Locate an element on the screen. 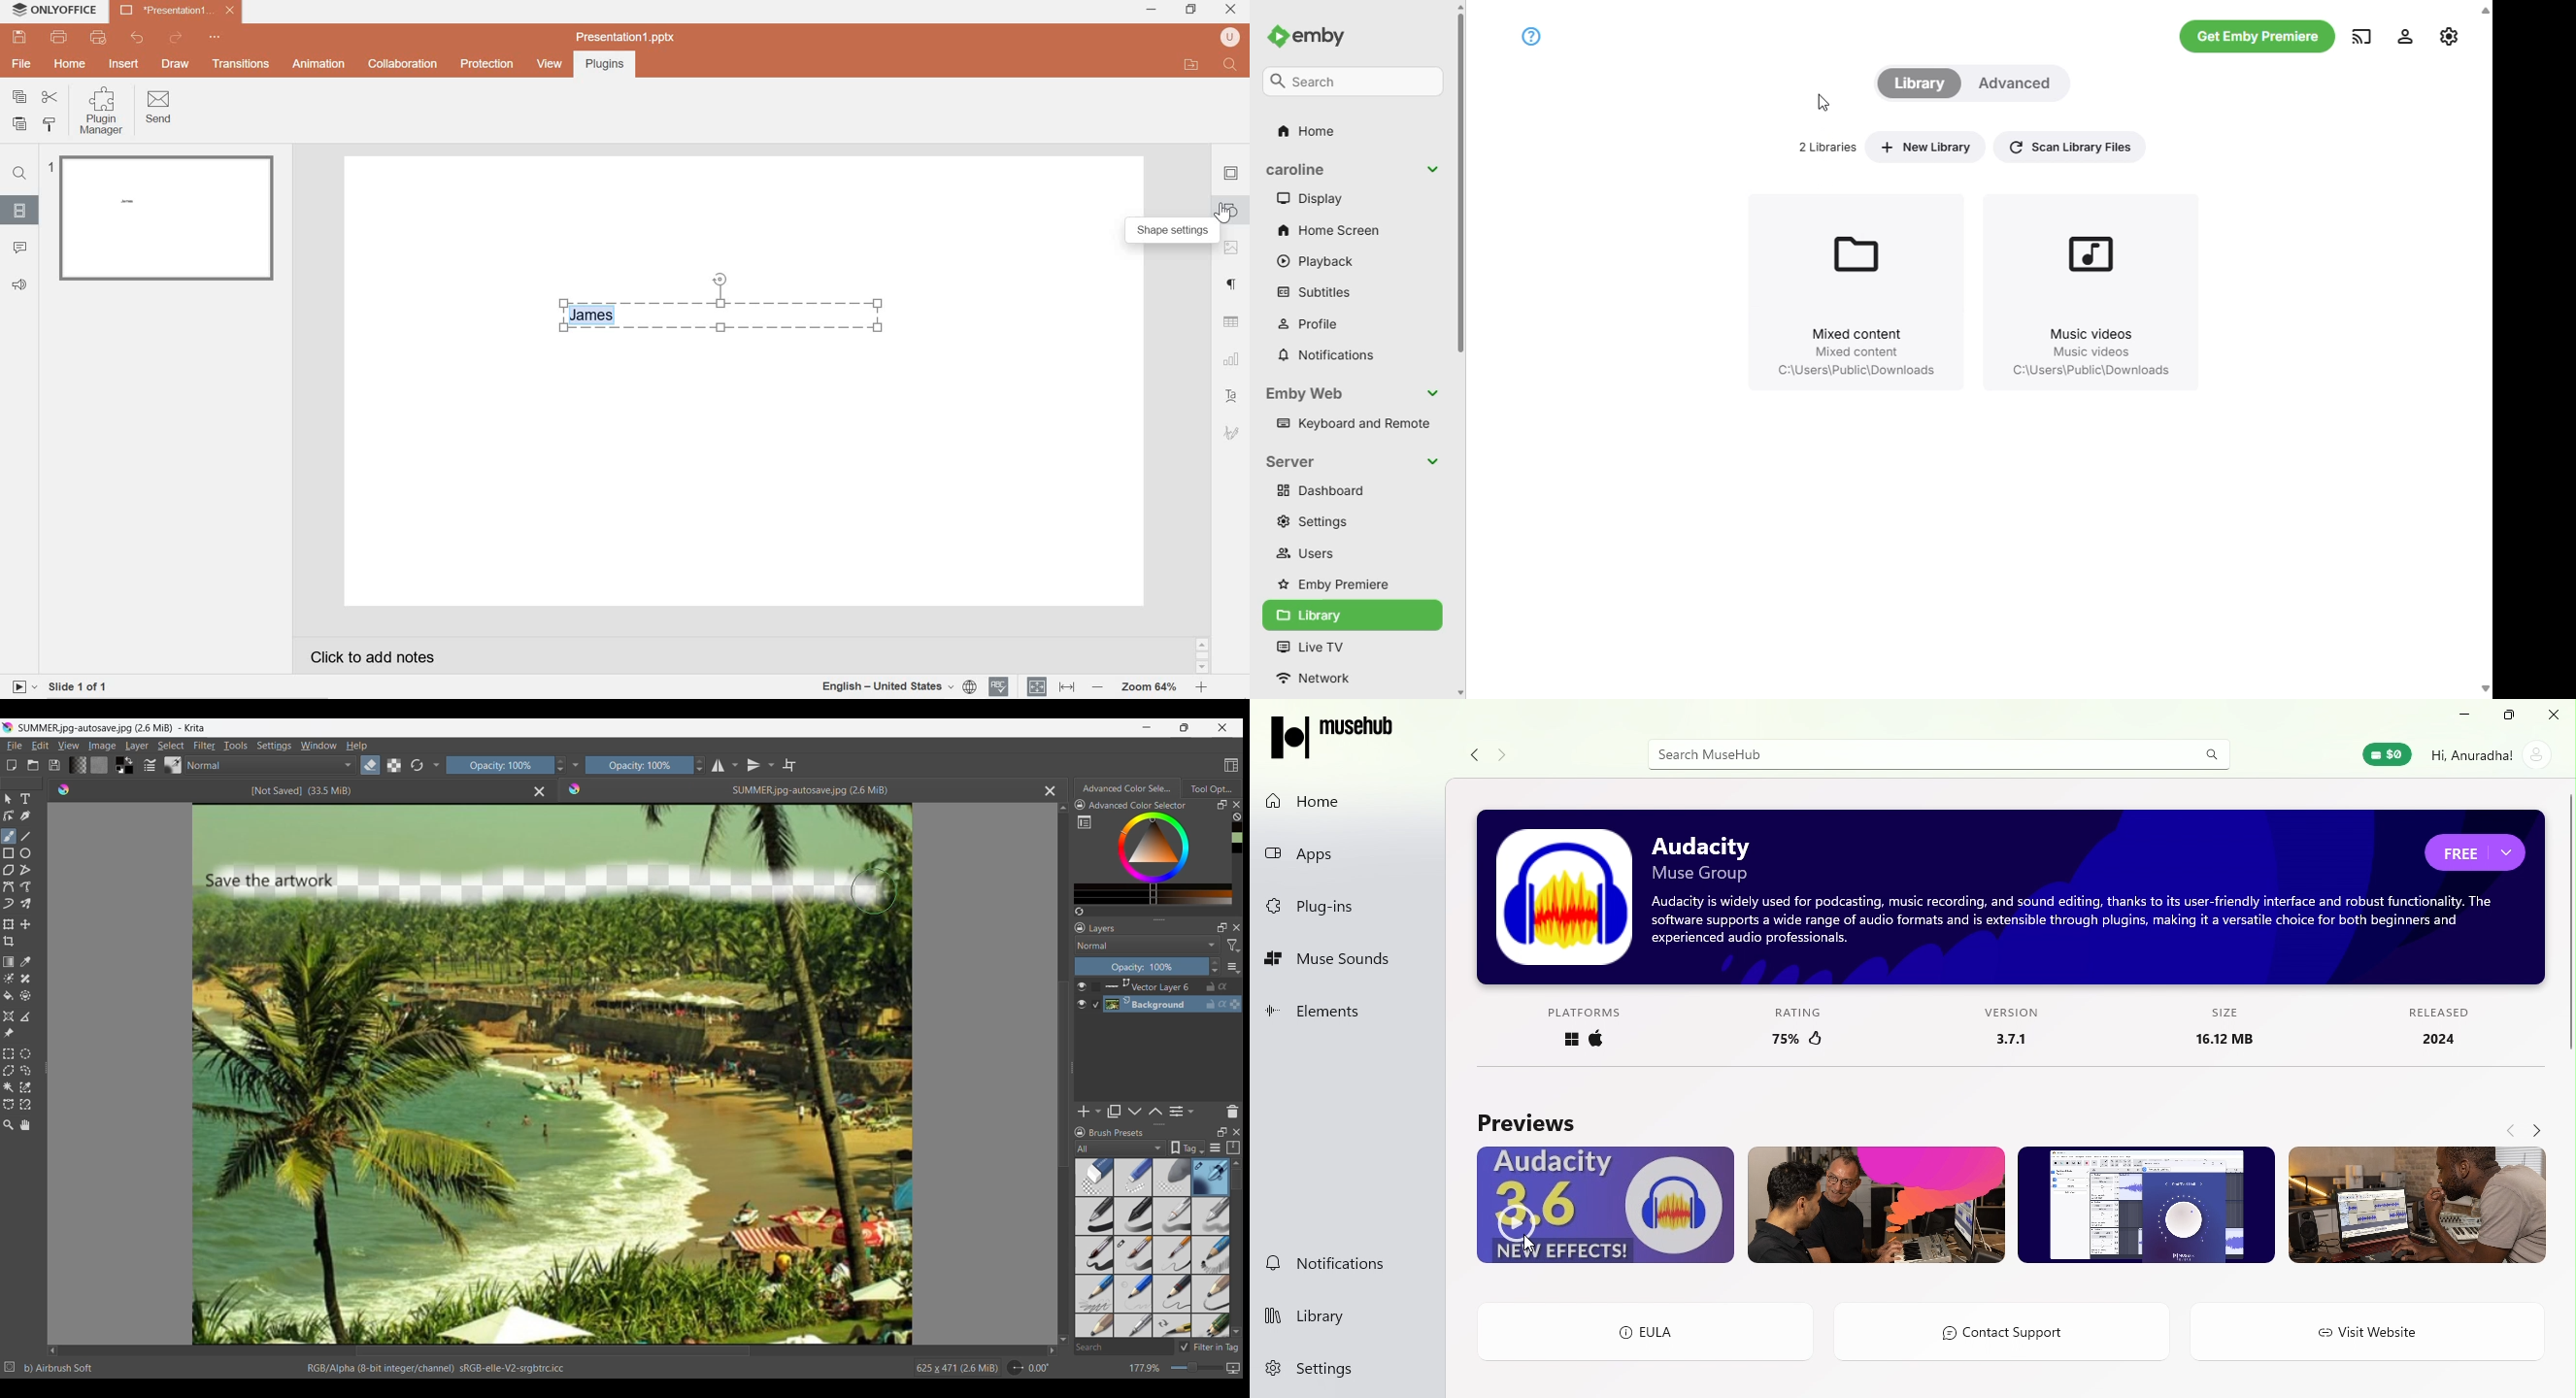 Image resolution: width=2576 pixels, height=1400 pixels. Lock Brush Presets panel is located at coordinates (1080, 1134).